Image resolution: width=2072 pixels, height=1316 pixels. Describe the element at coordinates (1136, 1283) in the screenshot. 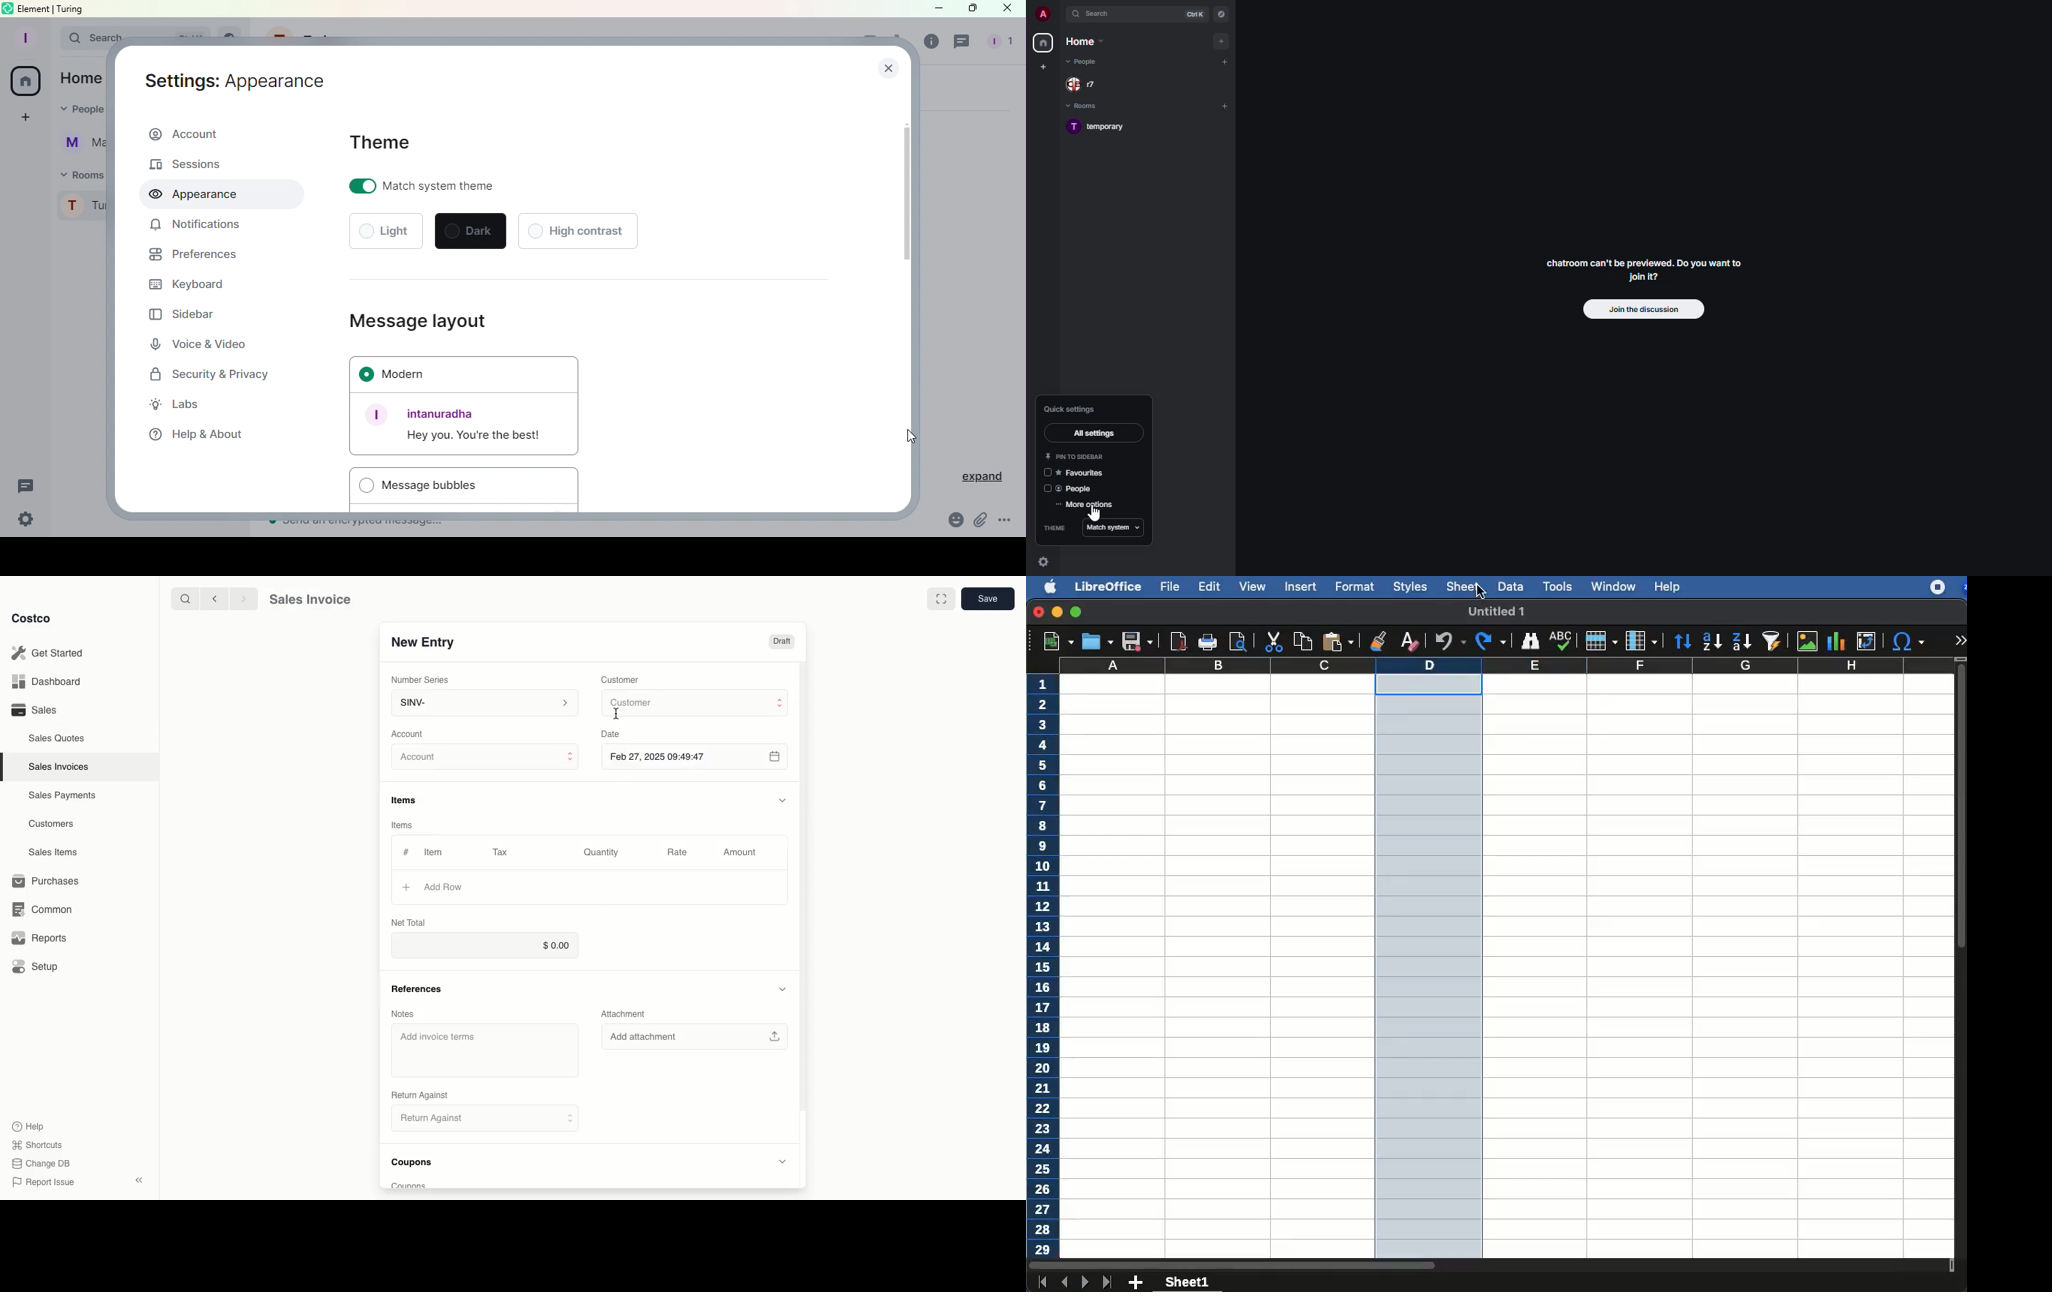

I see `add` at that location.